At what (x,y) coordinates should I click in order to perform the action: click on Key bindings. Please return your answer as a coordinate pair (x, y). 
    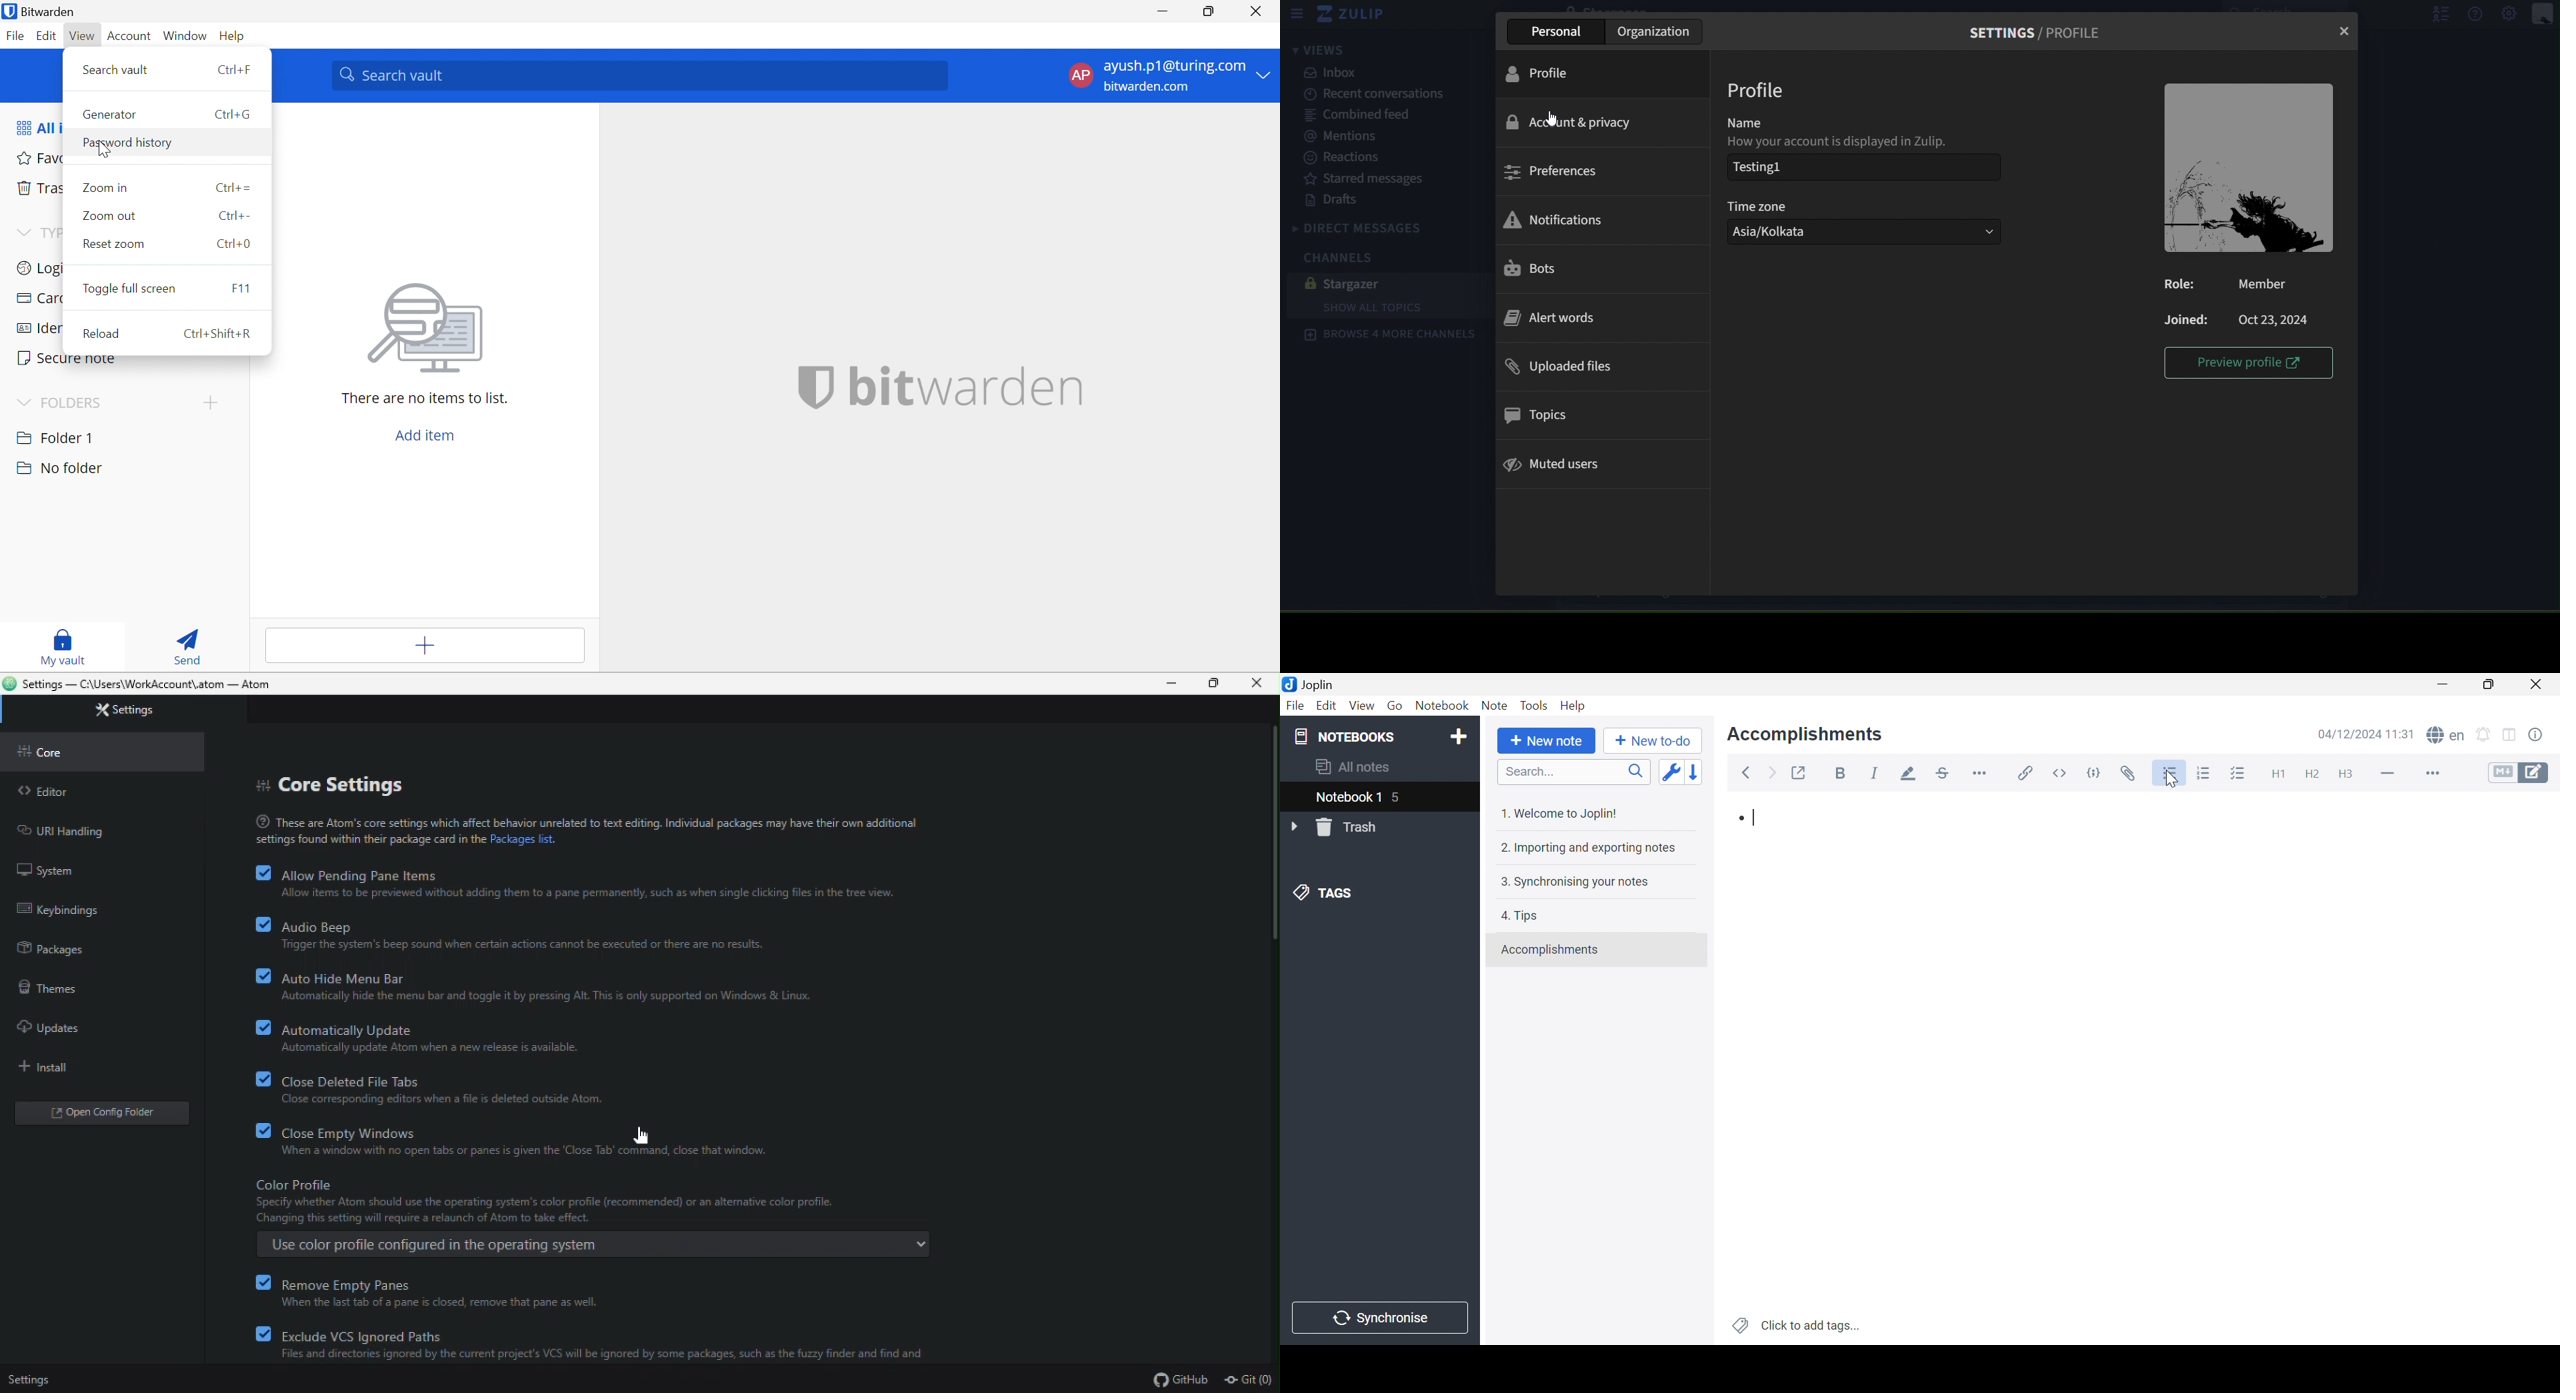
    Looking at the image, I should click on (95, 909).